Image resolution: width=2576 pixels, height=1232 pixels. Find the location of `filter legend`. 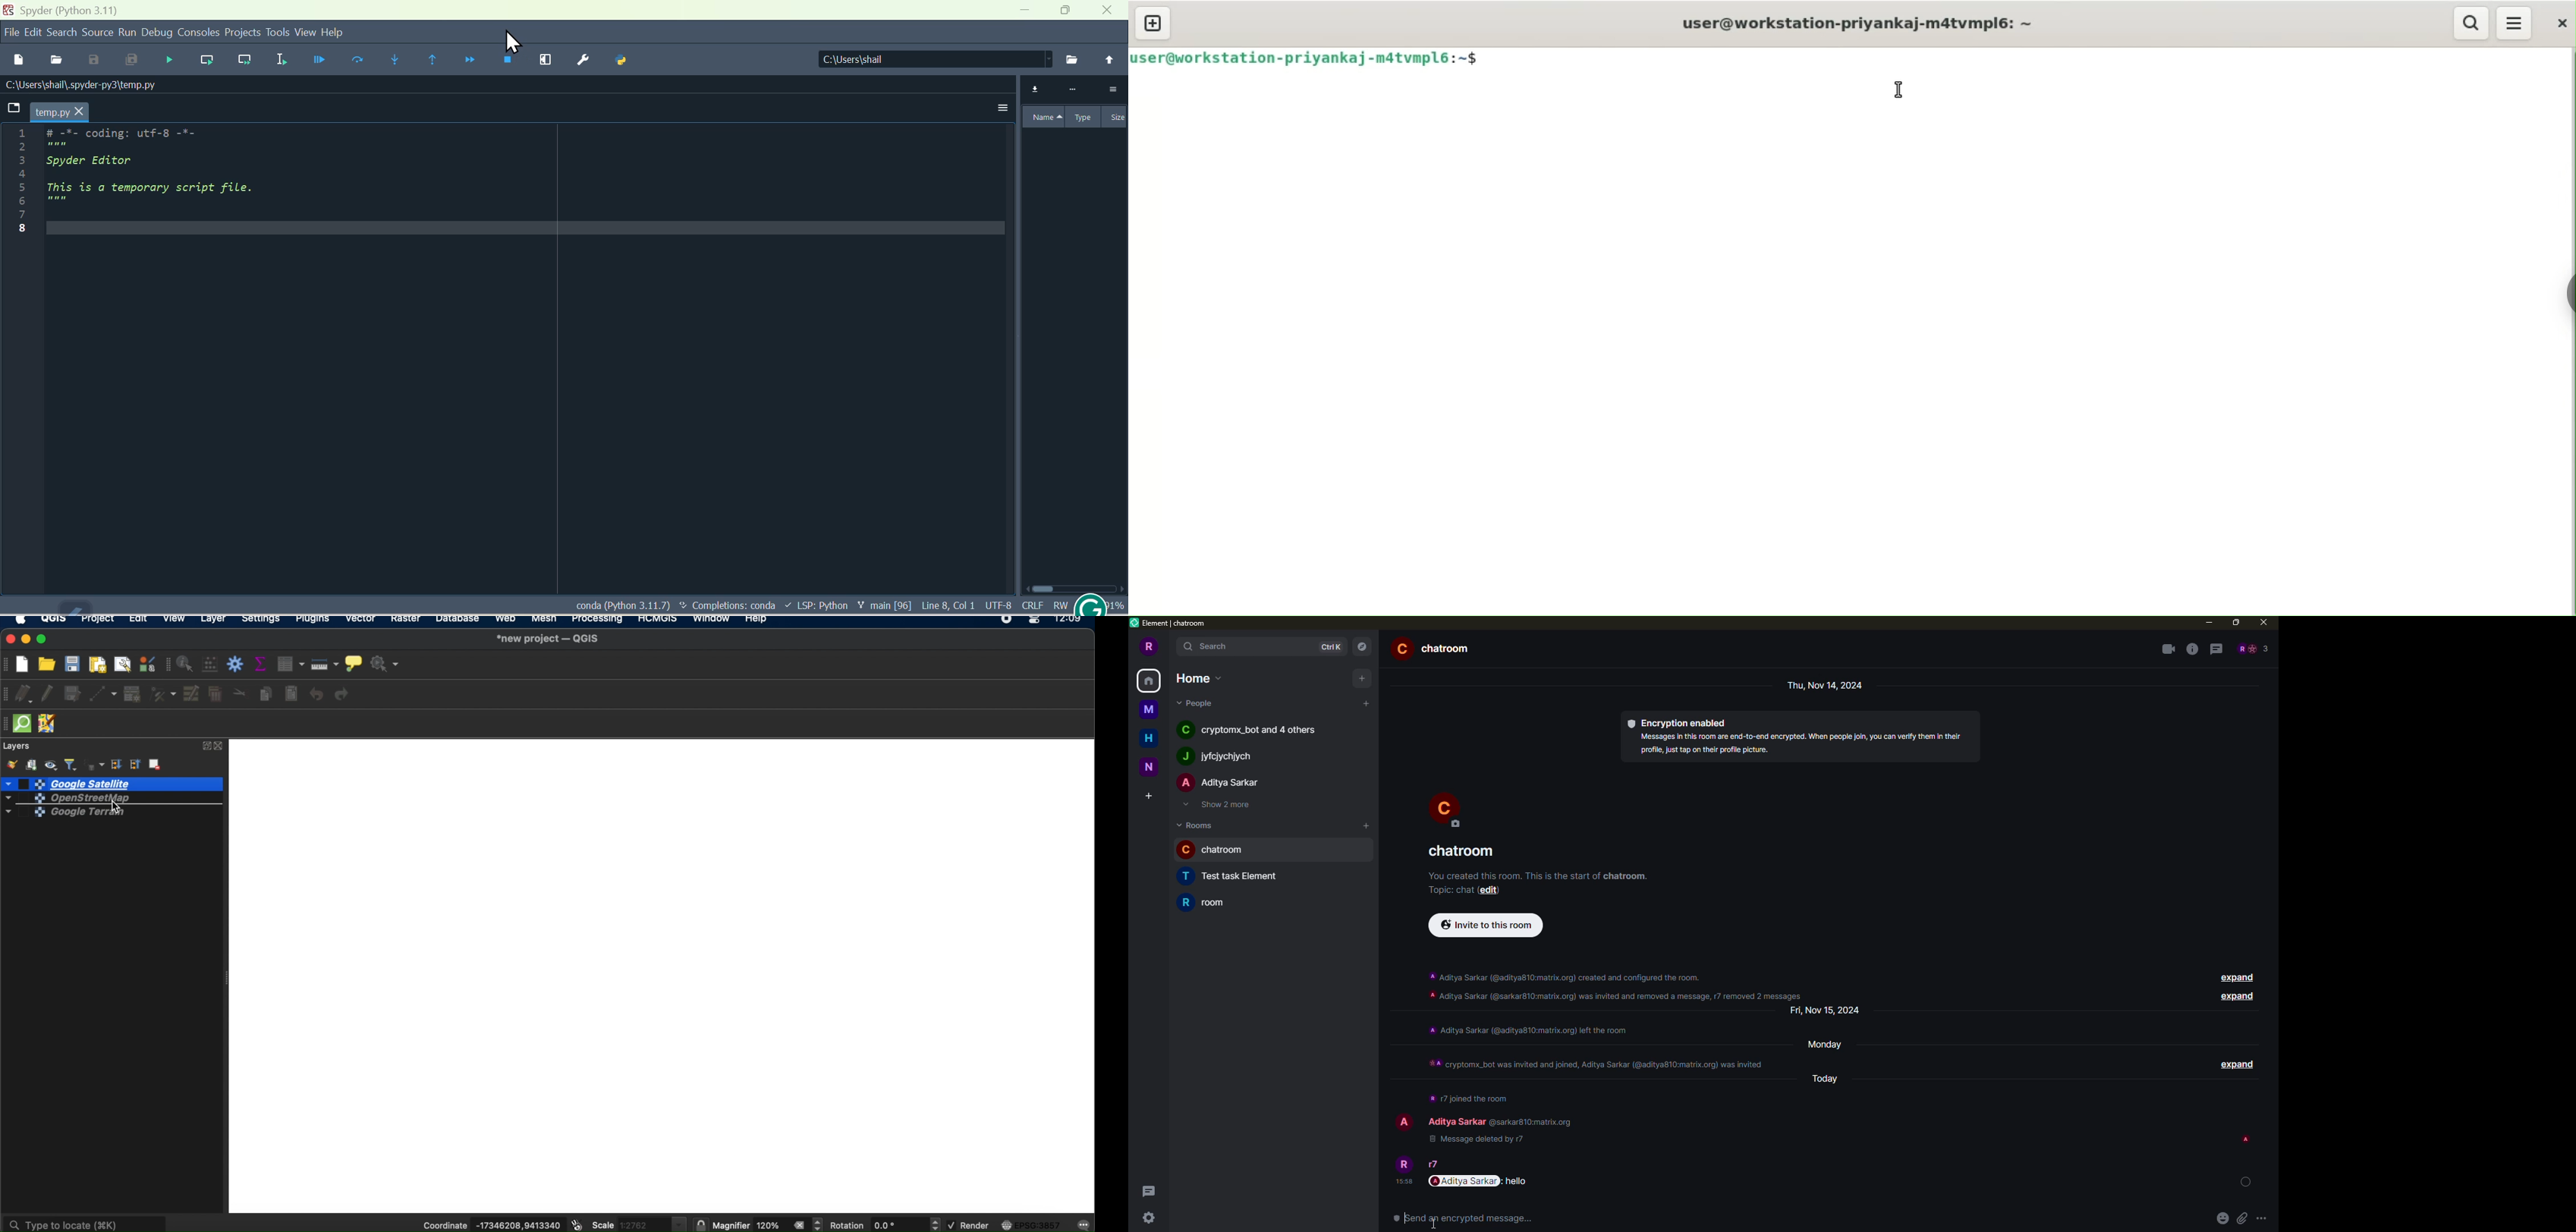

filter legend is located at coordinates (71, 764).